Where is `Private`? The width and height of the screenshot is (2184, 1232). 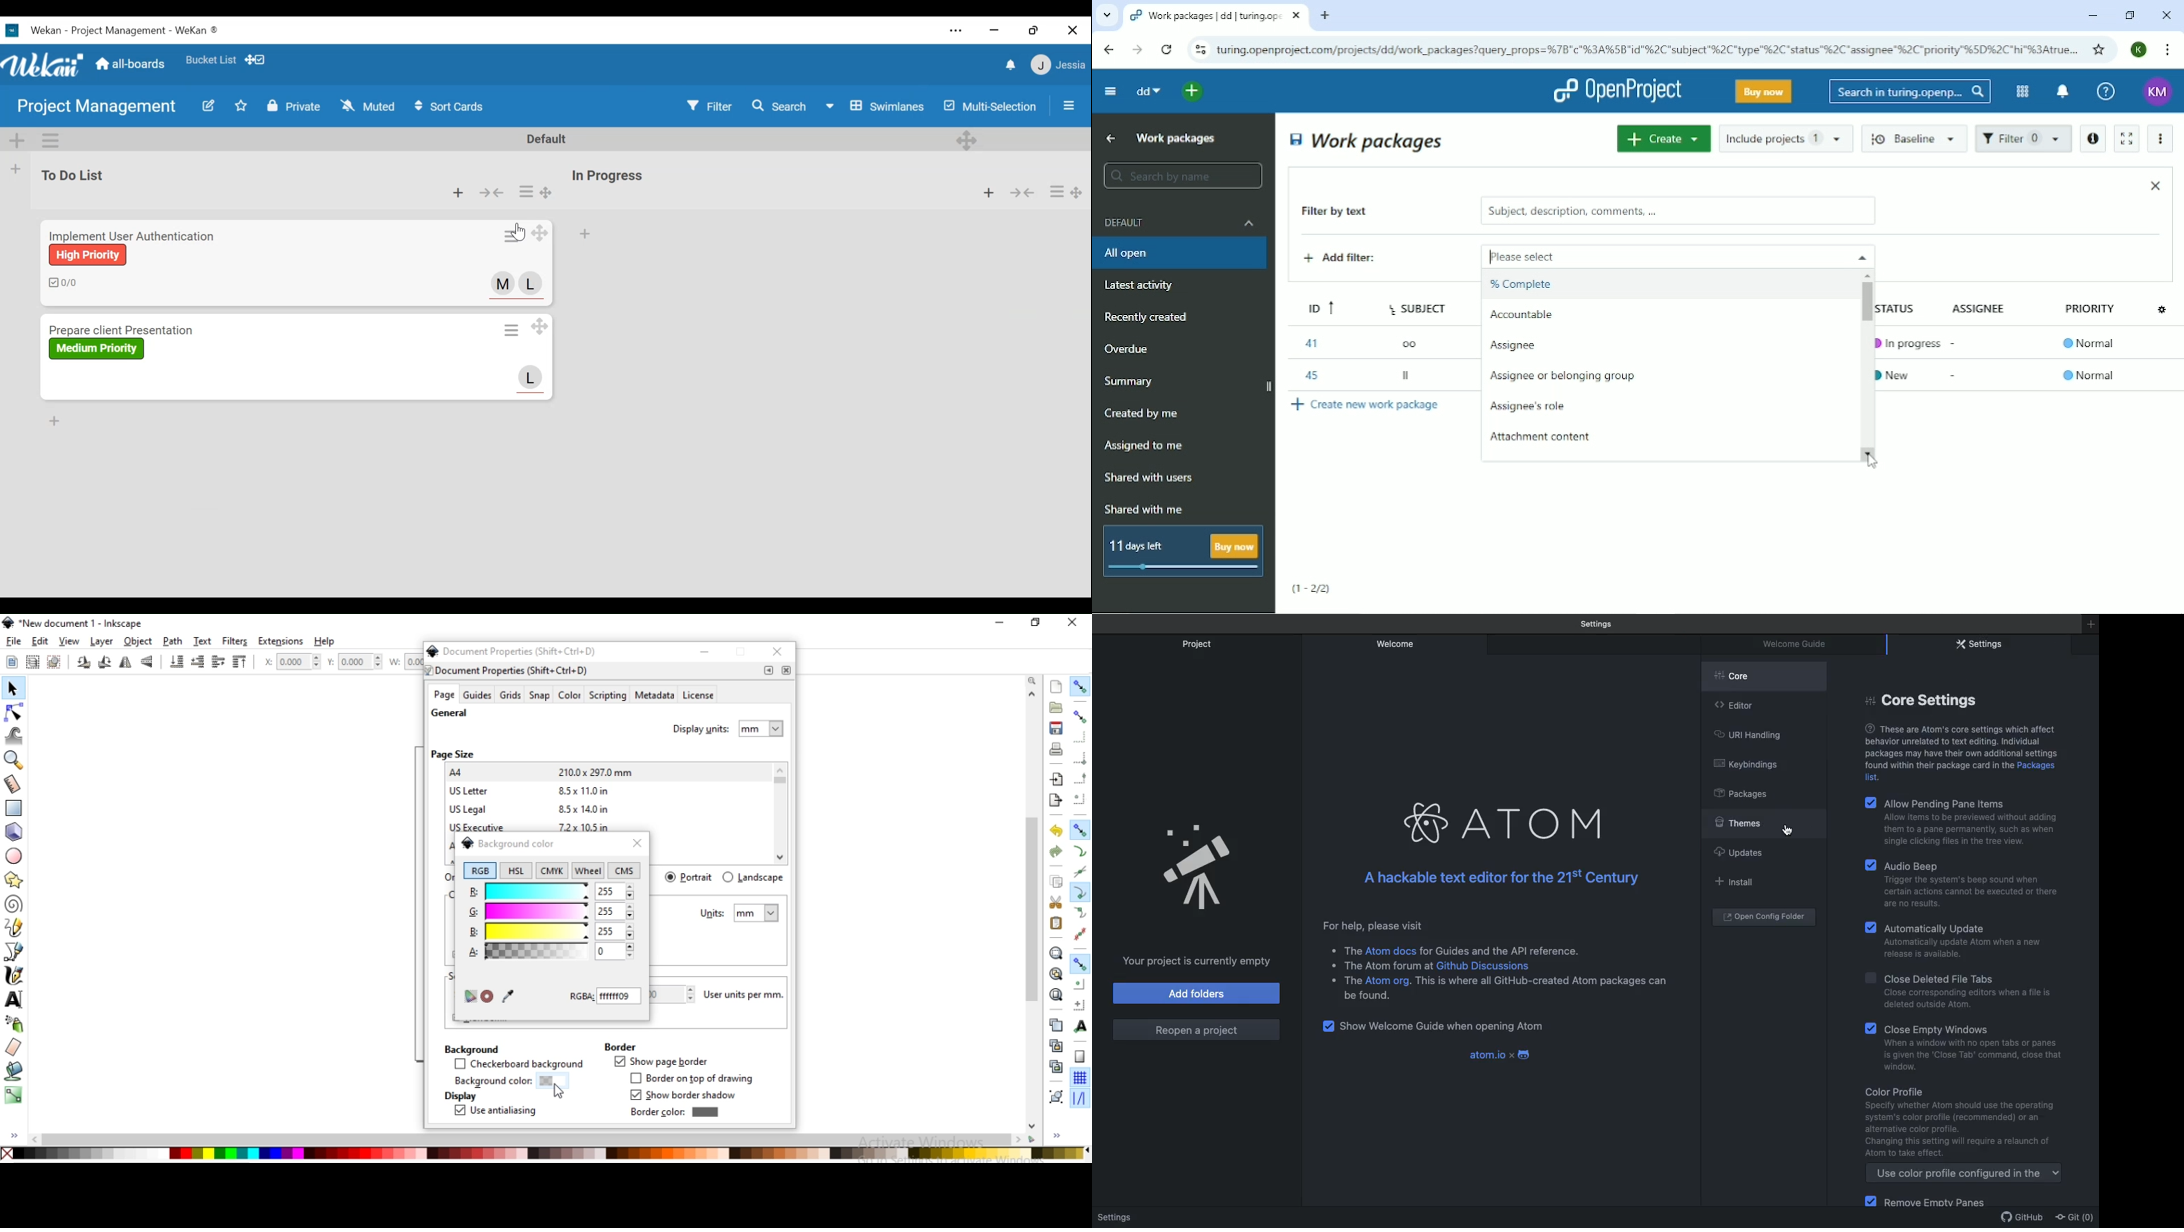 Private is located at coordinates (294, 106).